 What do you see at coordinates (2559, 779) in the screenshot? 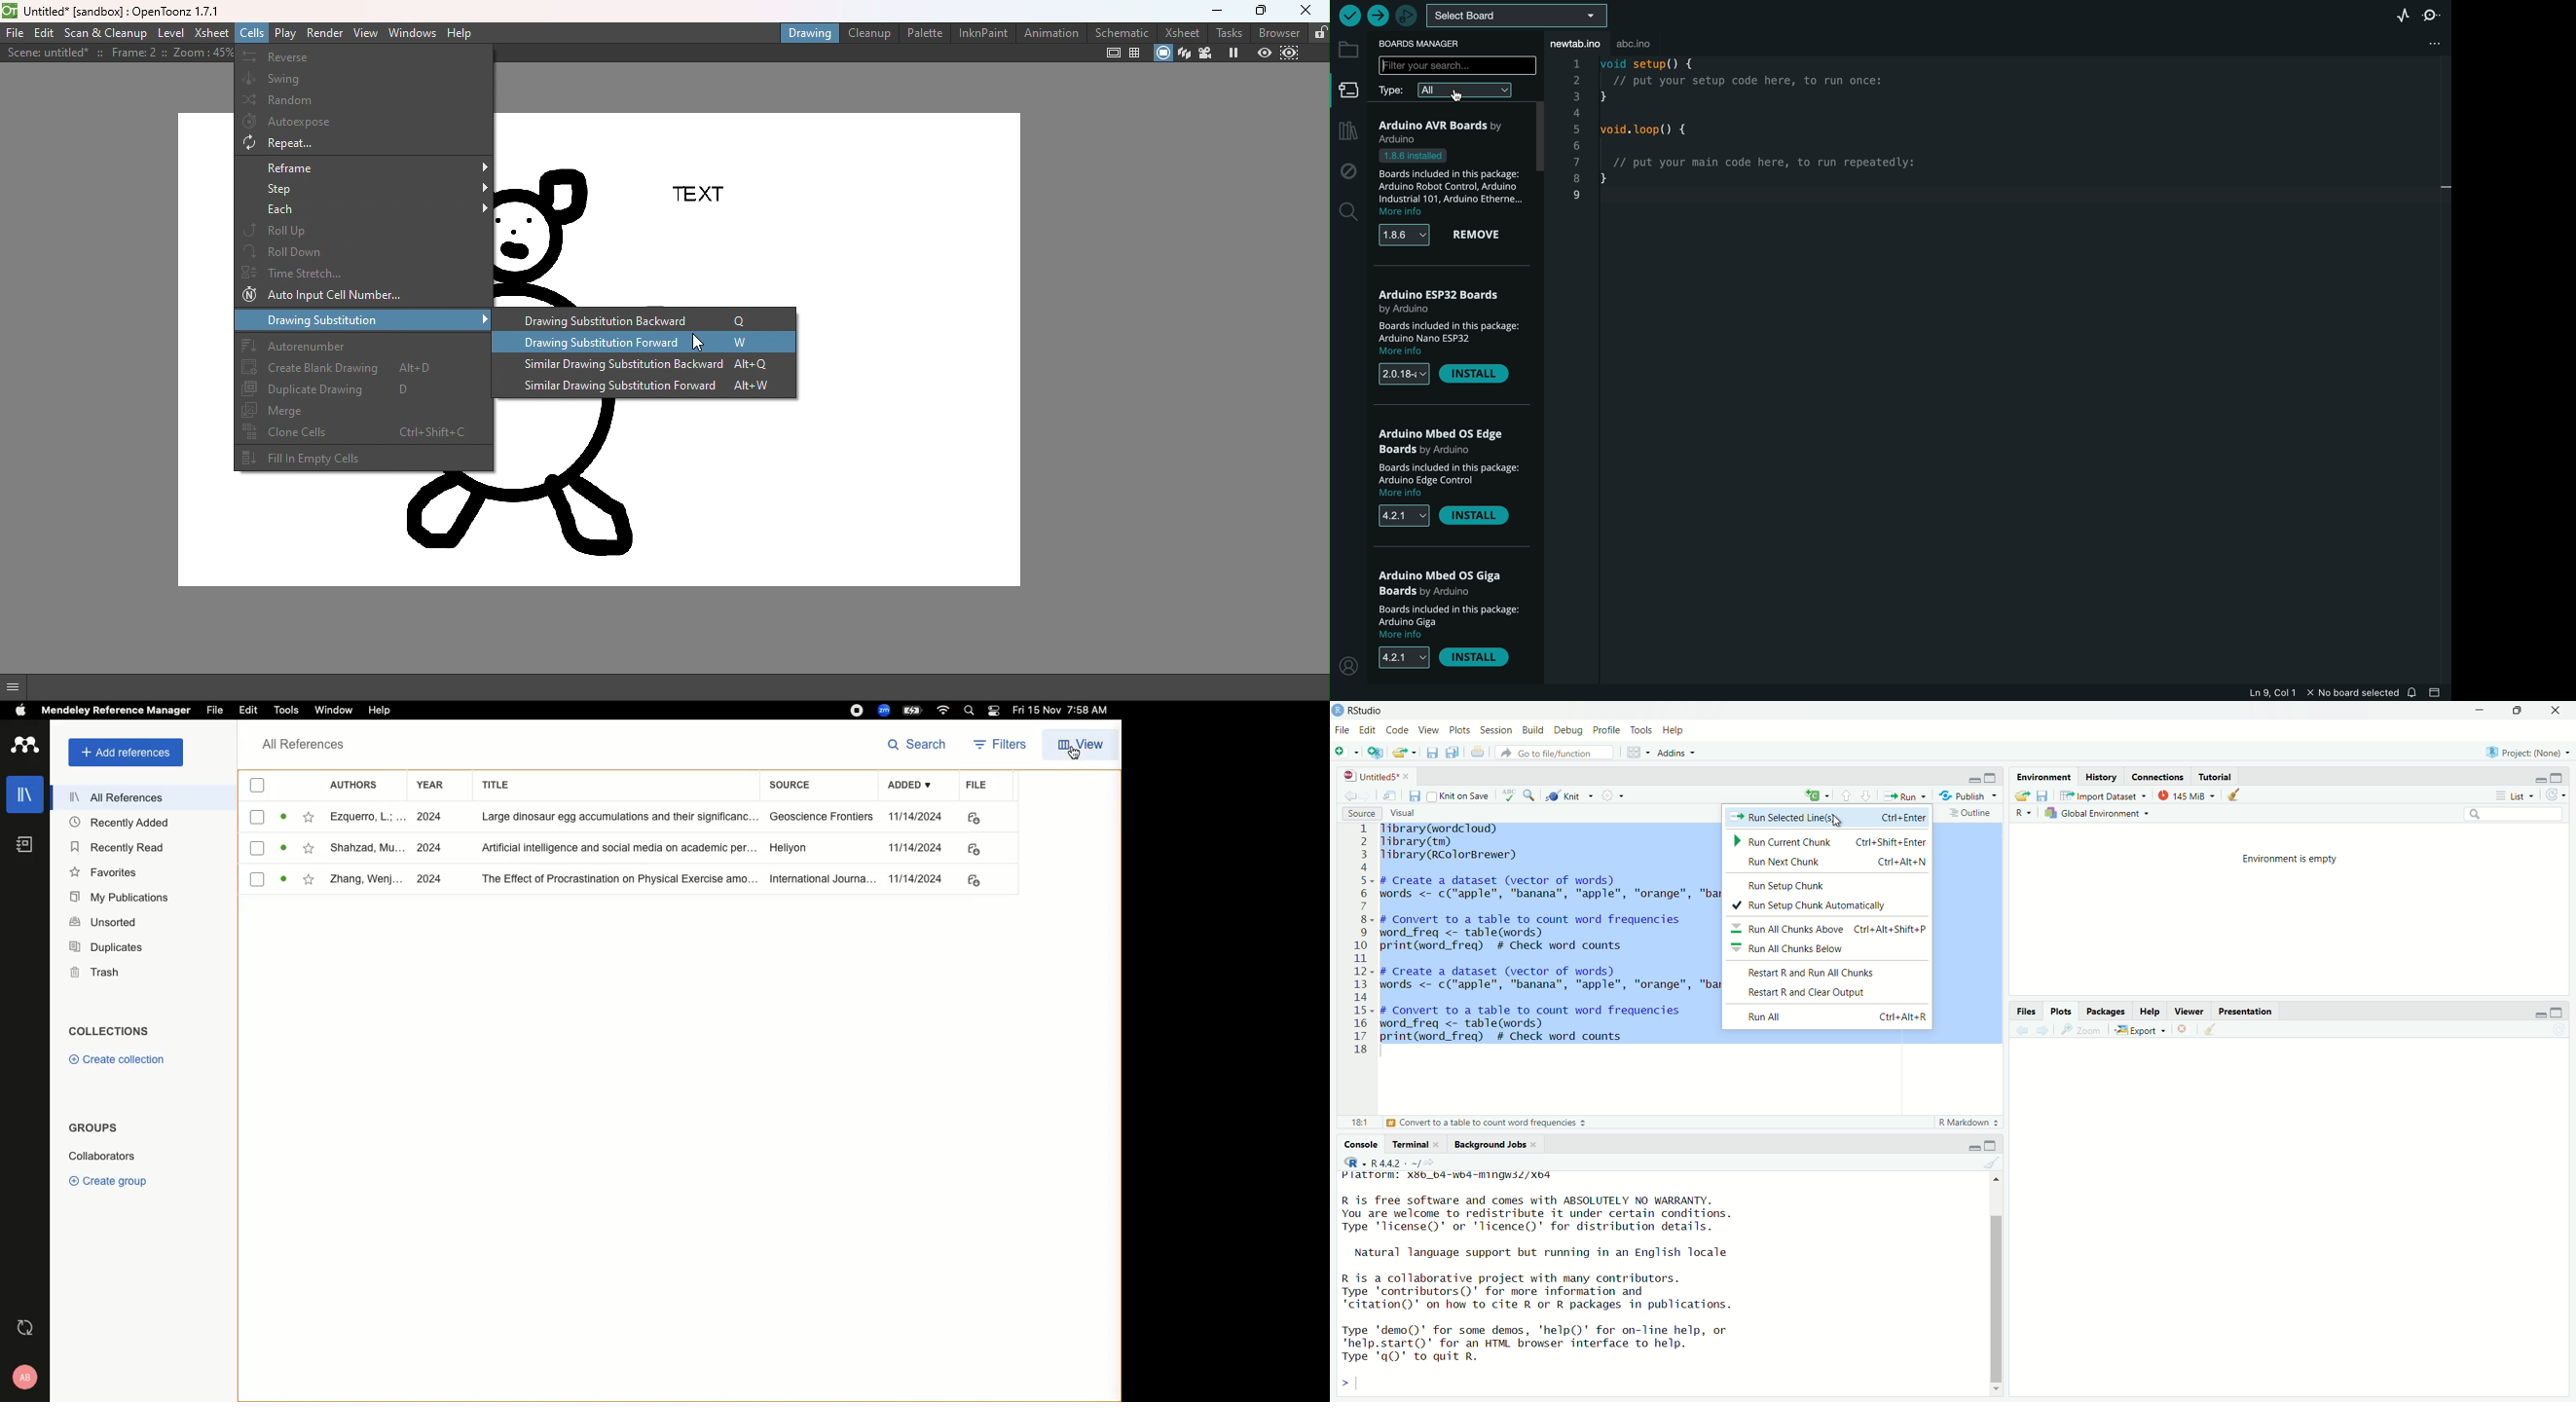
I see `maximize` at bounding box center [2559, 779].